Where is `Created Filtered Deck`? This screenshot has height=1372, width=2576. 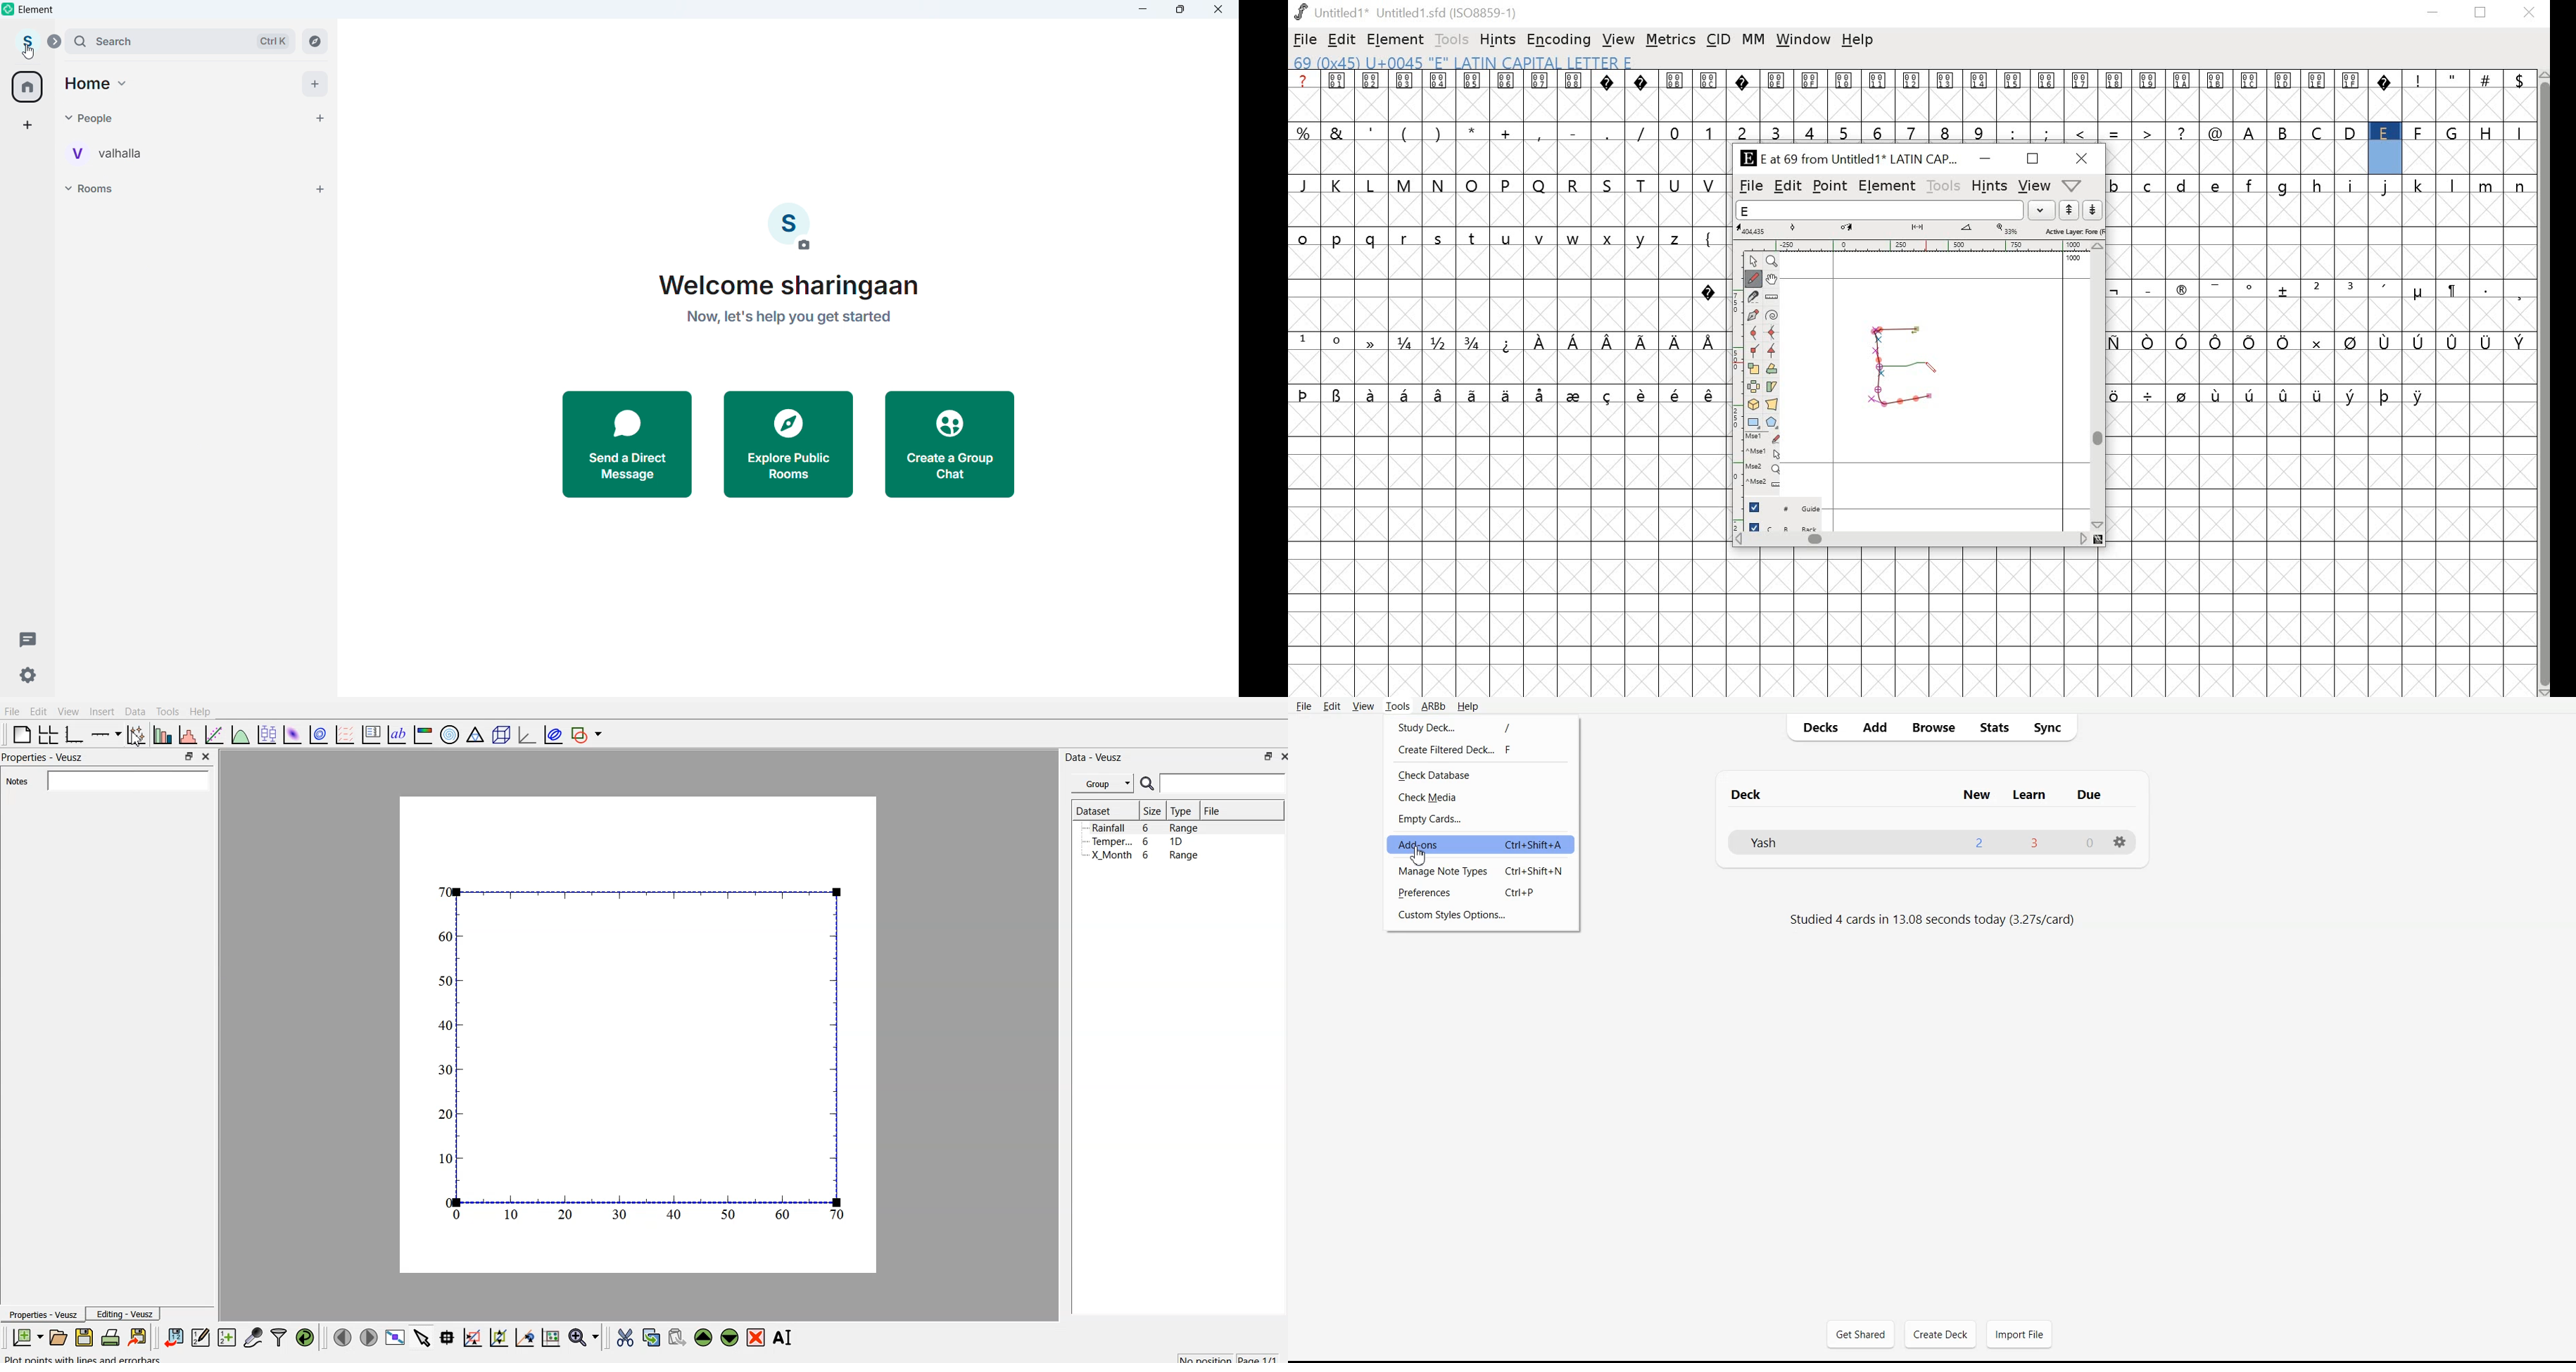 Created Filtered Deck is located at coordinates (1479, 749).